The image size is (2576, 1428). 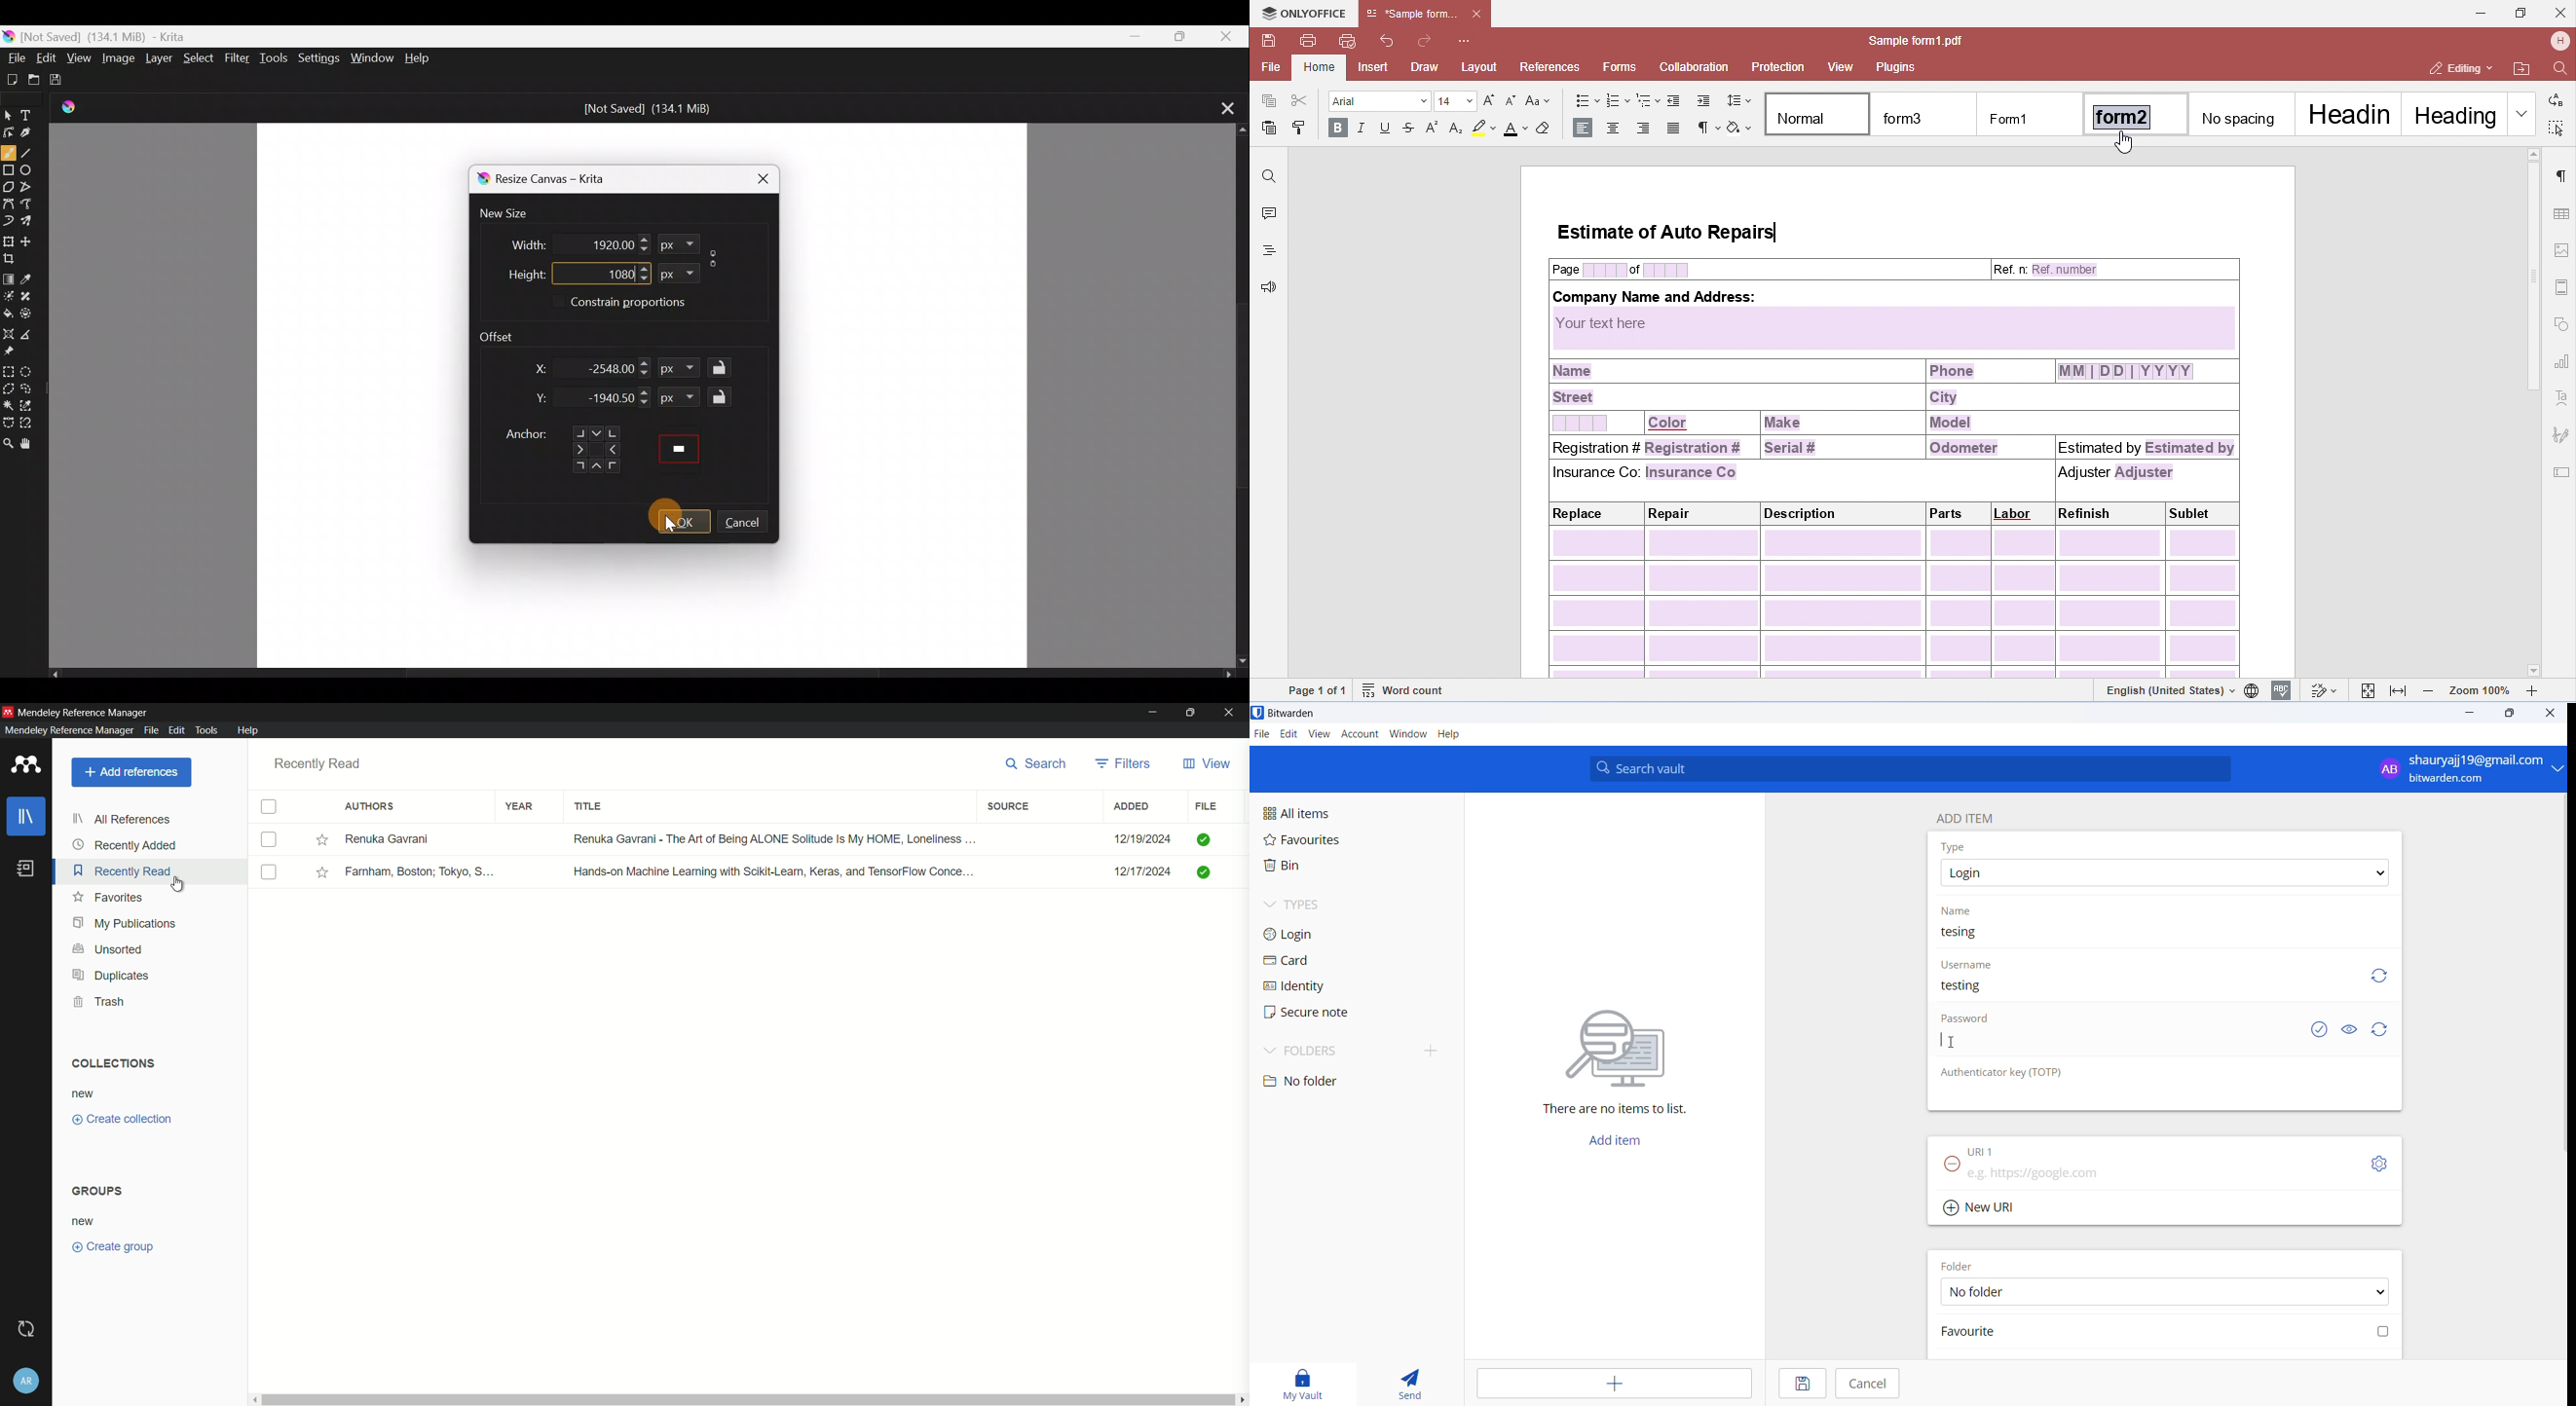 I want to click on sync, so click(x=25, y=1329).